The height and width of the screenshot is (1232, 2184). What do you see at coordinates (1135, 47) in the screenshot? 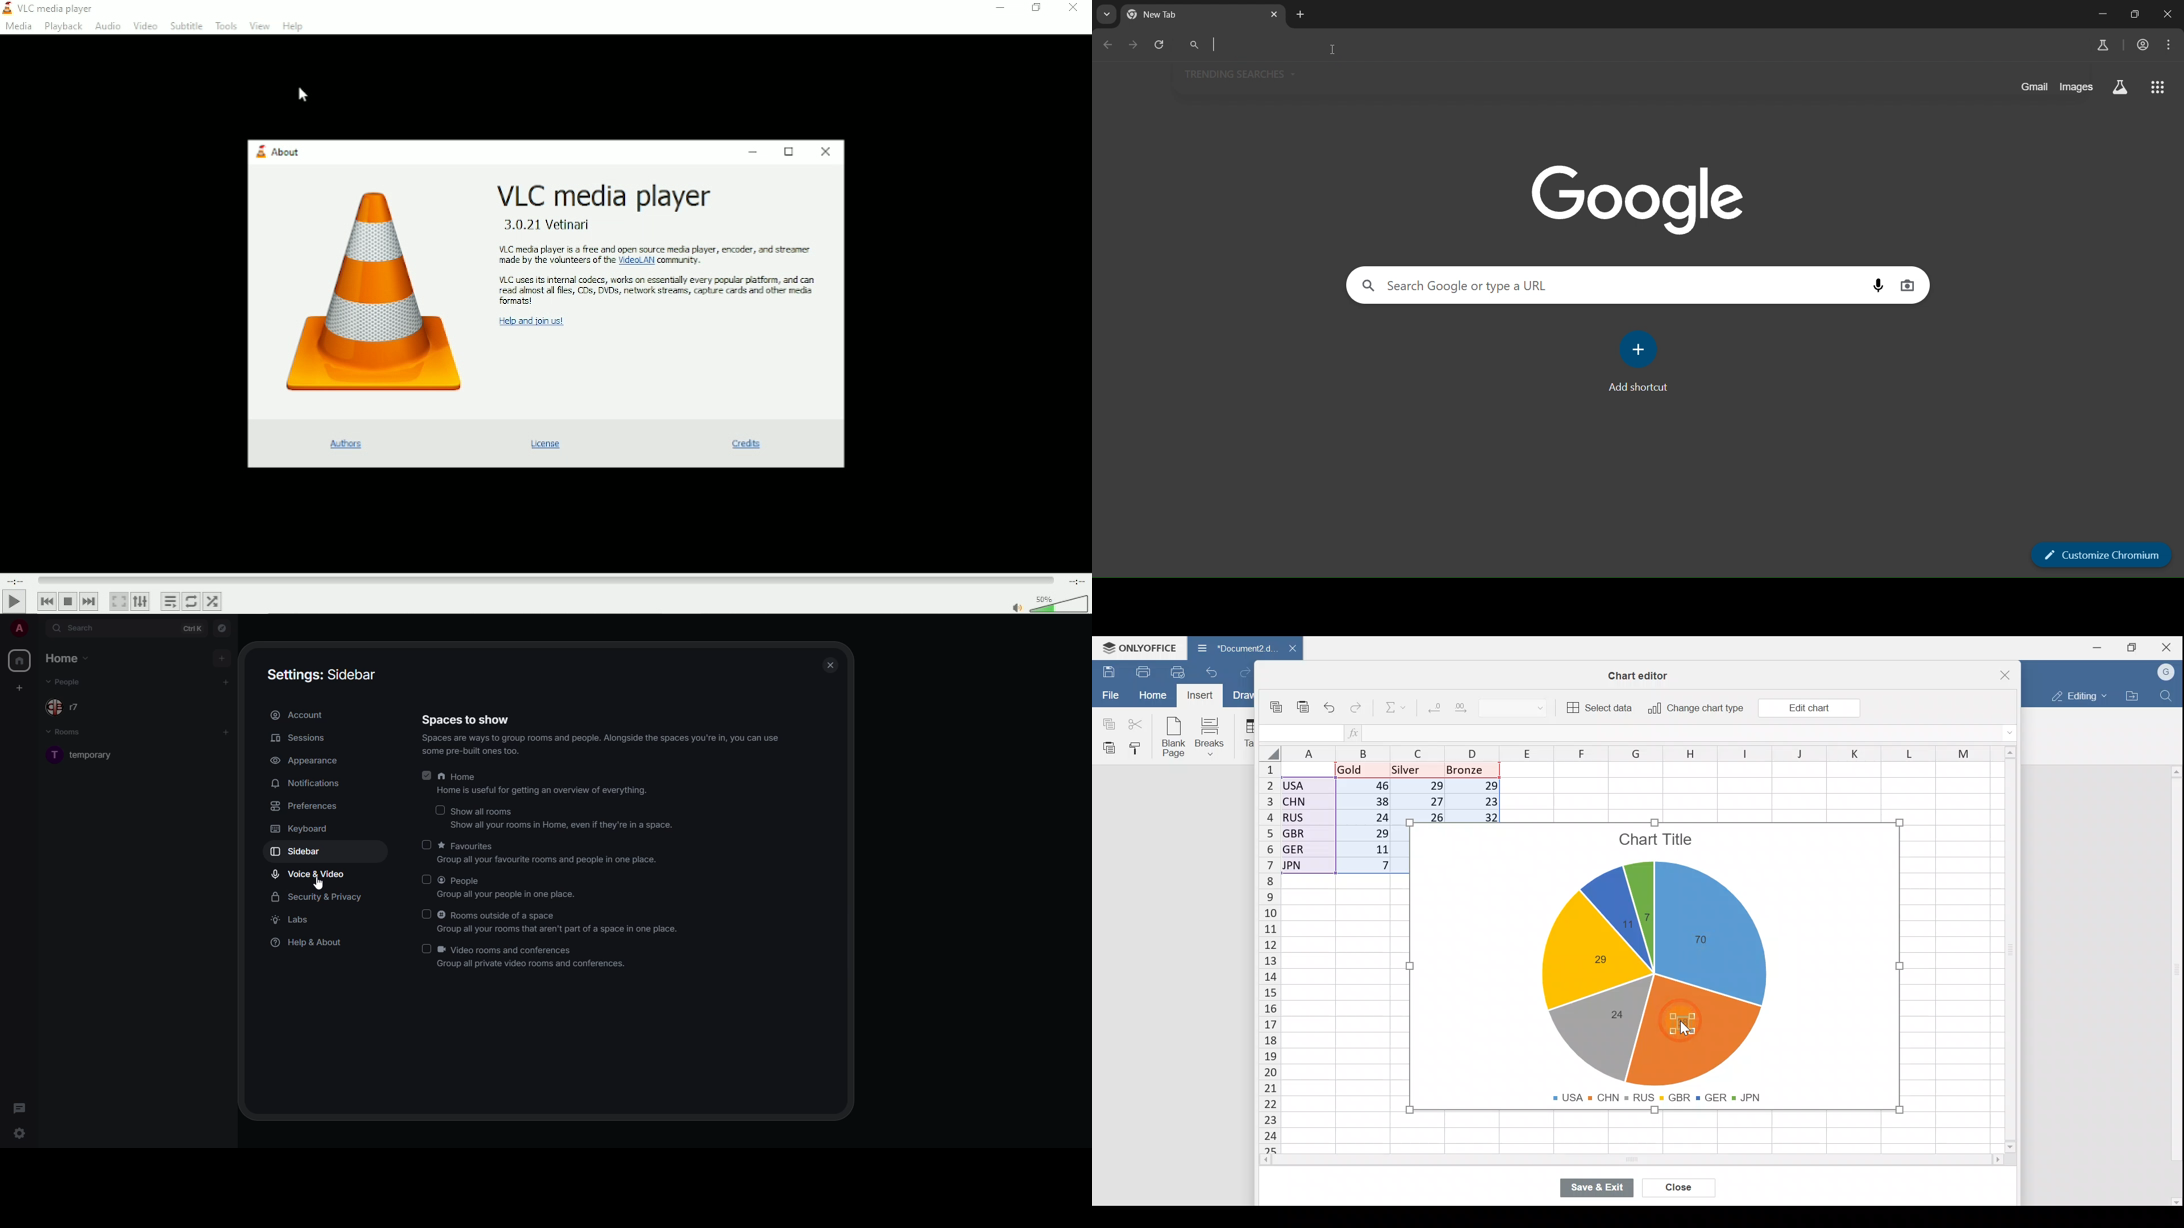
I see `go forward one page` at bounding box center [1135, 47].